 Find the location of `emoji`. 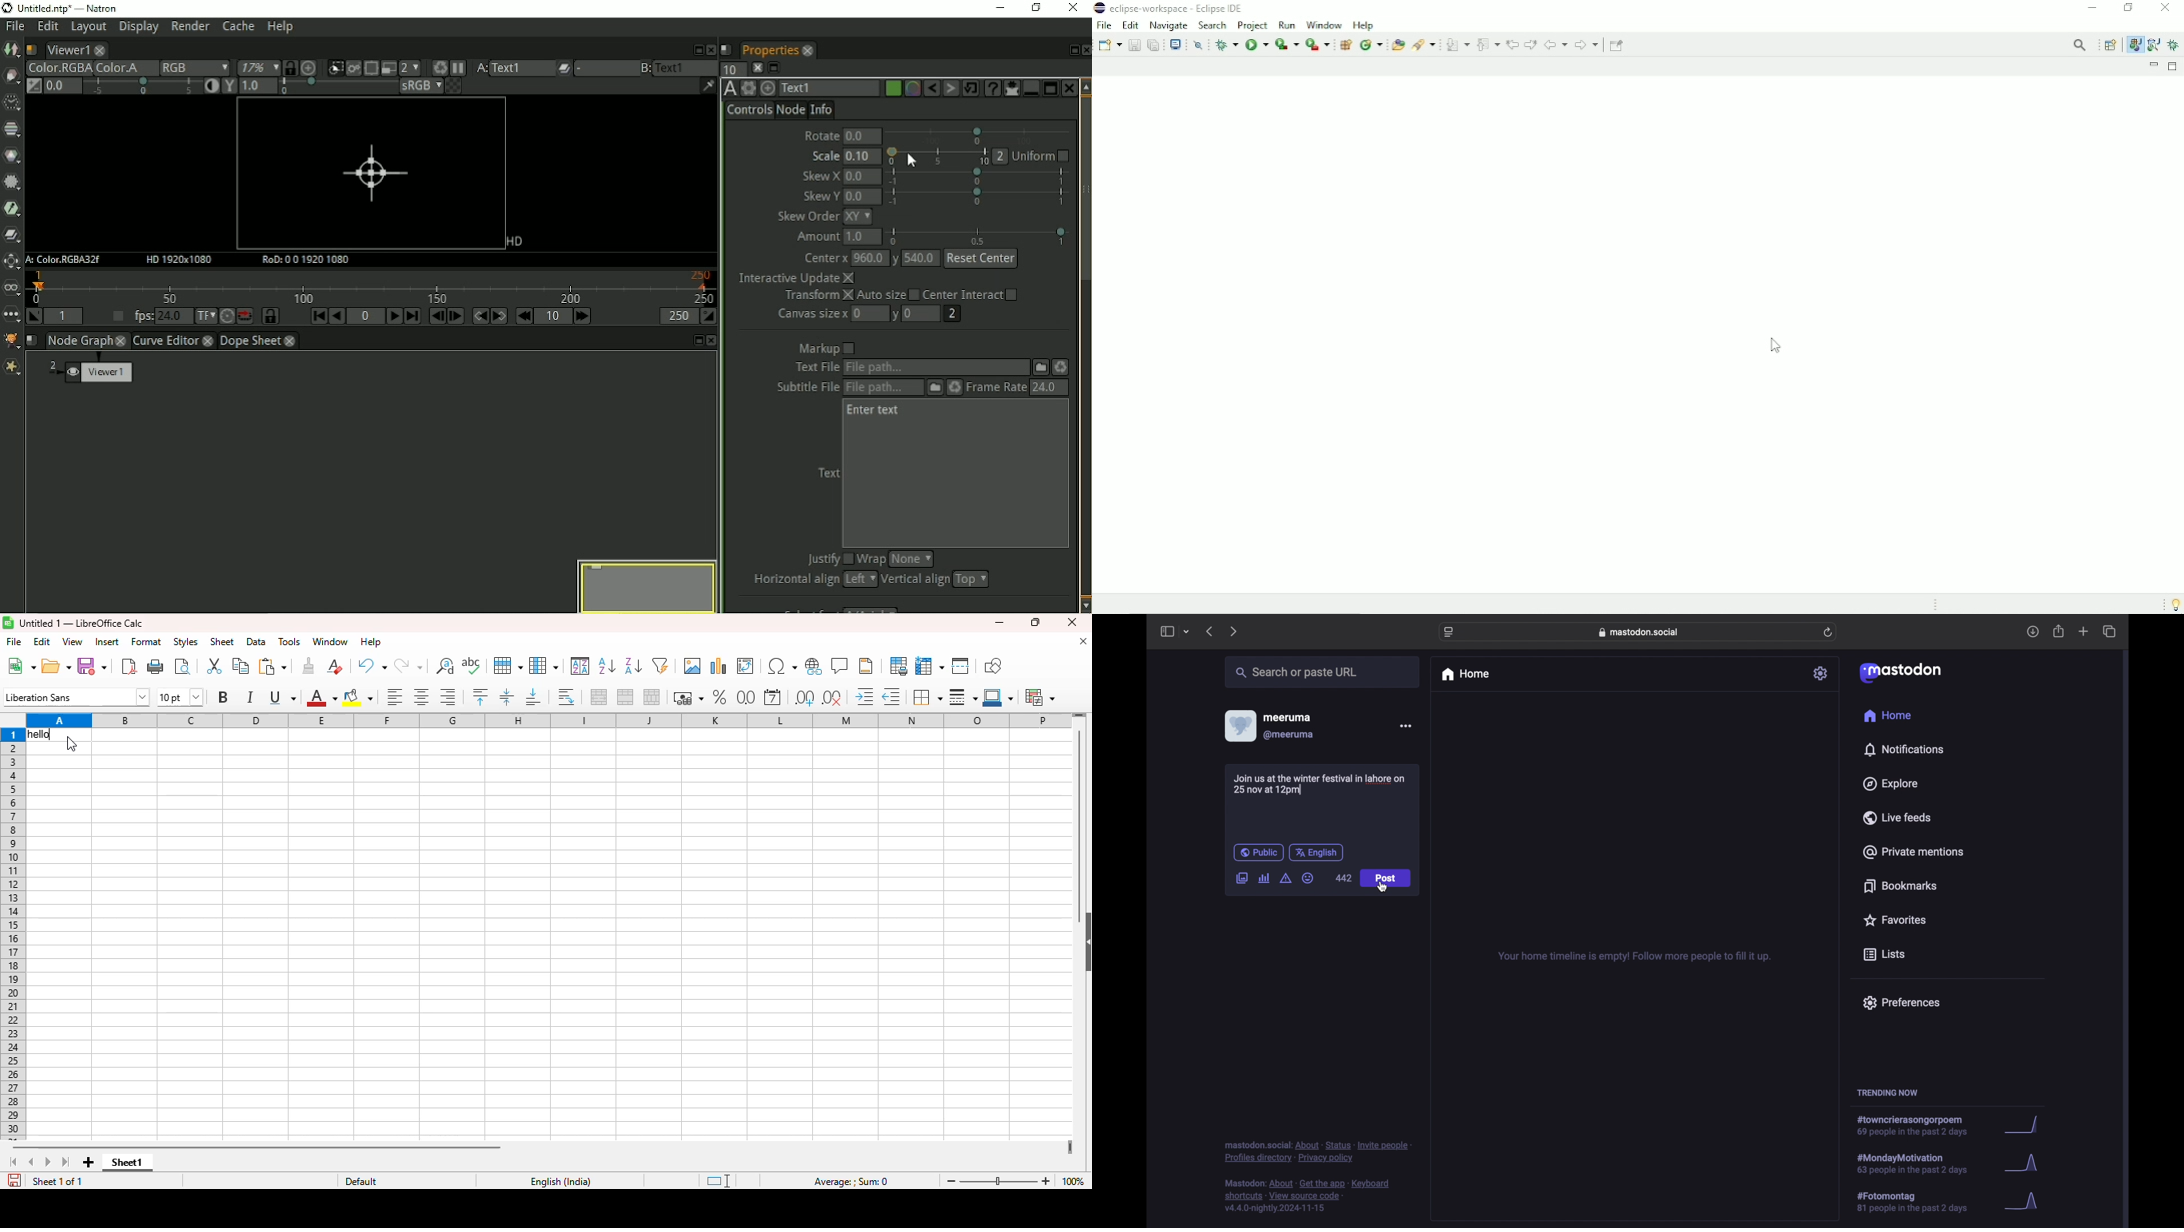

emoji is located at coordinates (1308, 878).